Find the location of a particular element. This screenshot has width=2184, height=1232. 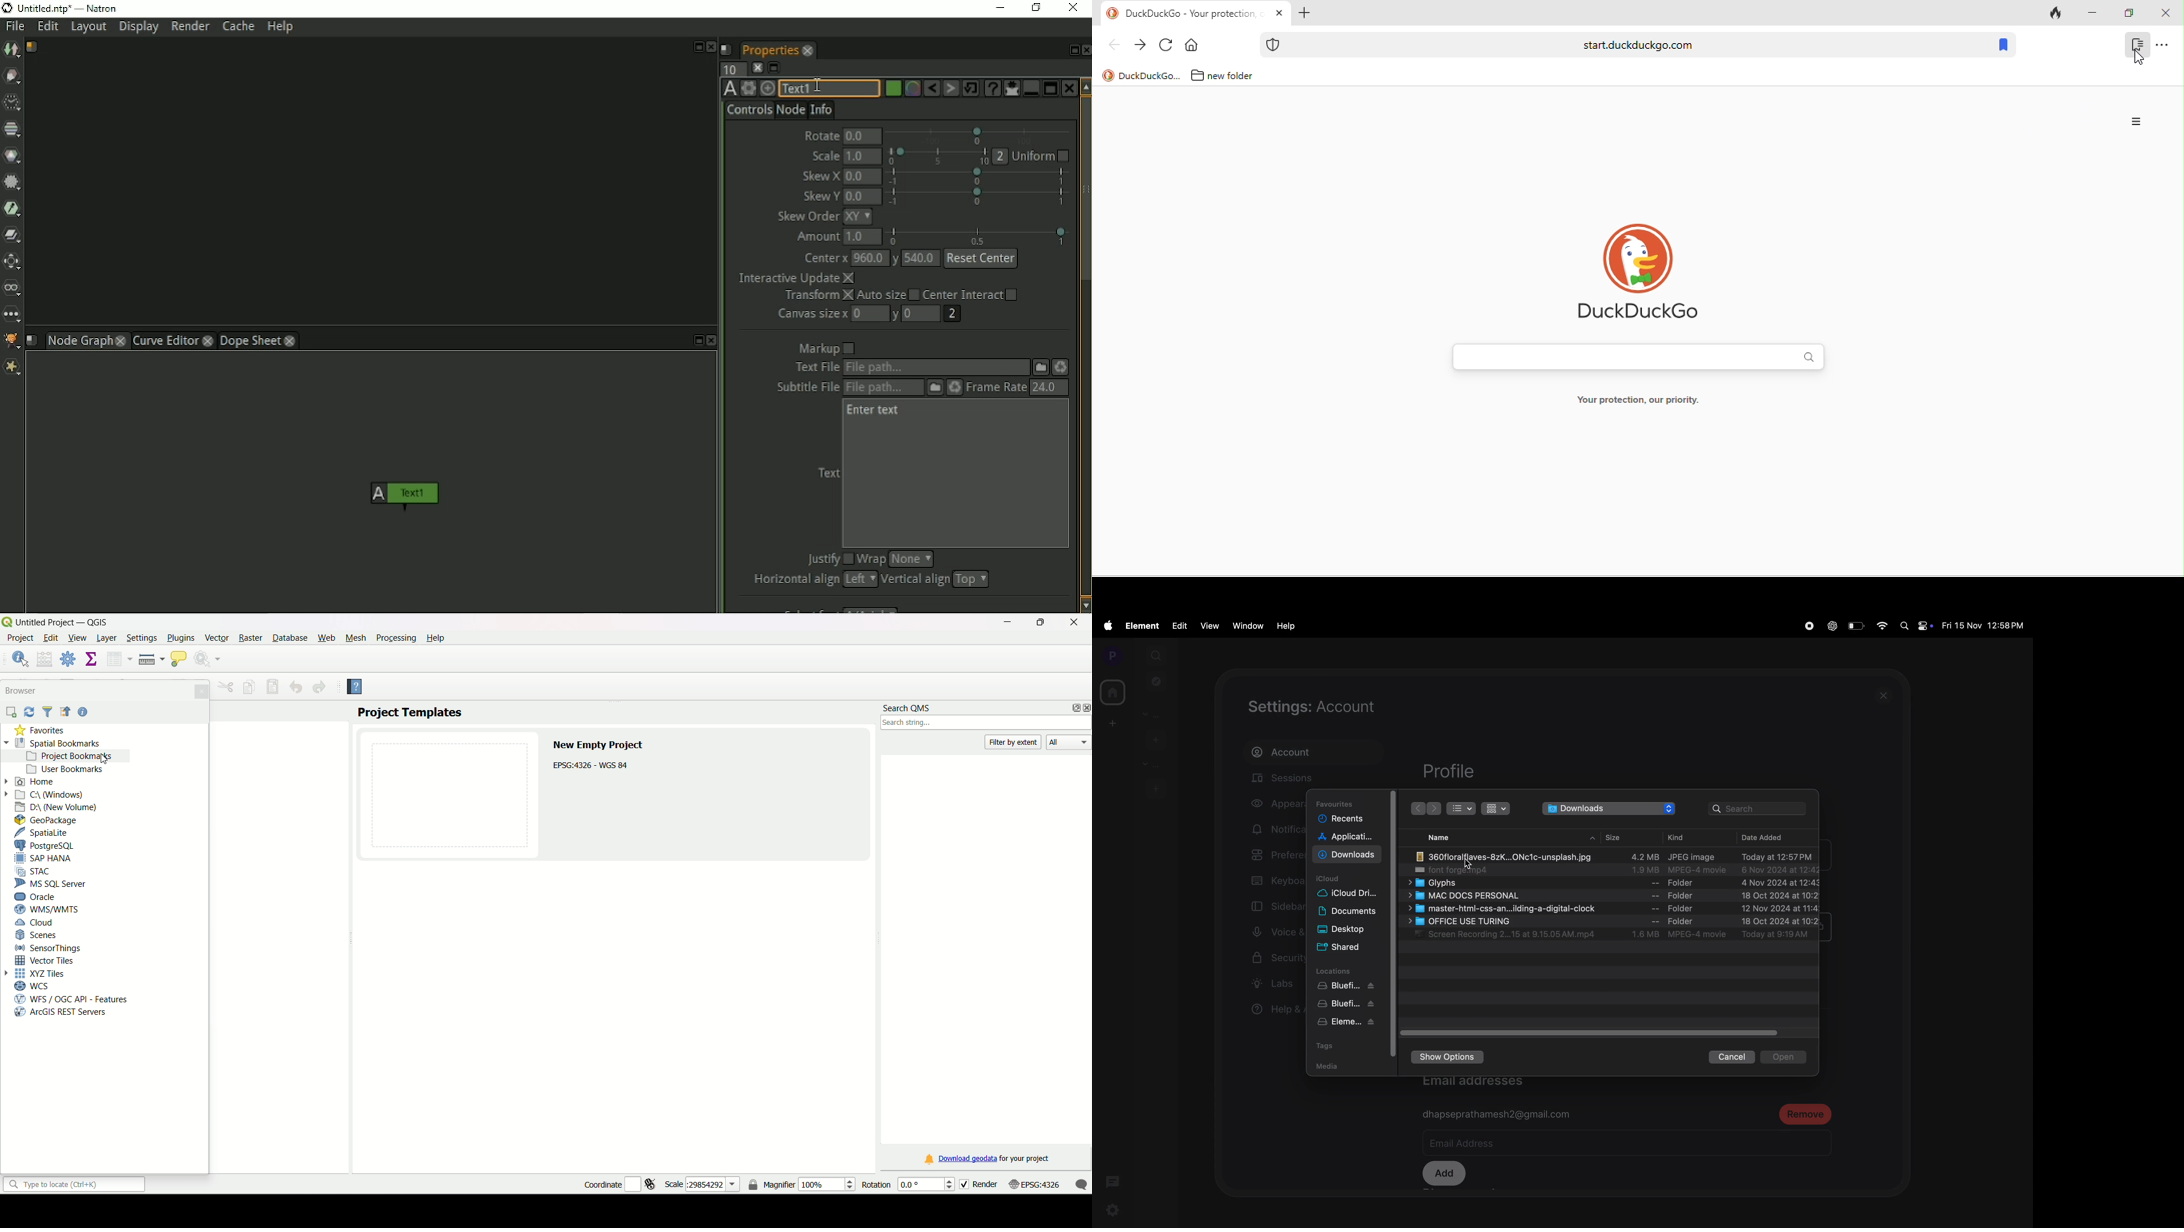

image is located at coordinates (1615, 857).